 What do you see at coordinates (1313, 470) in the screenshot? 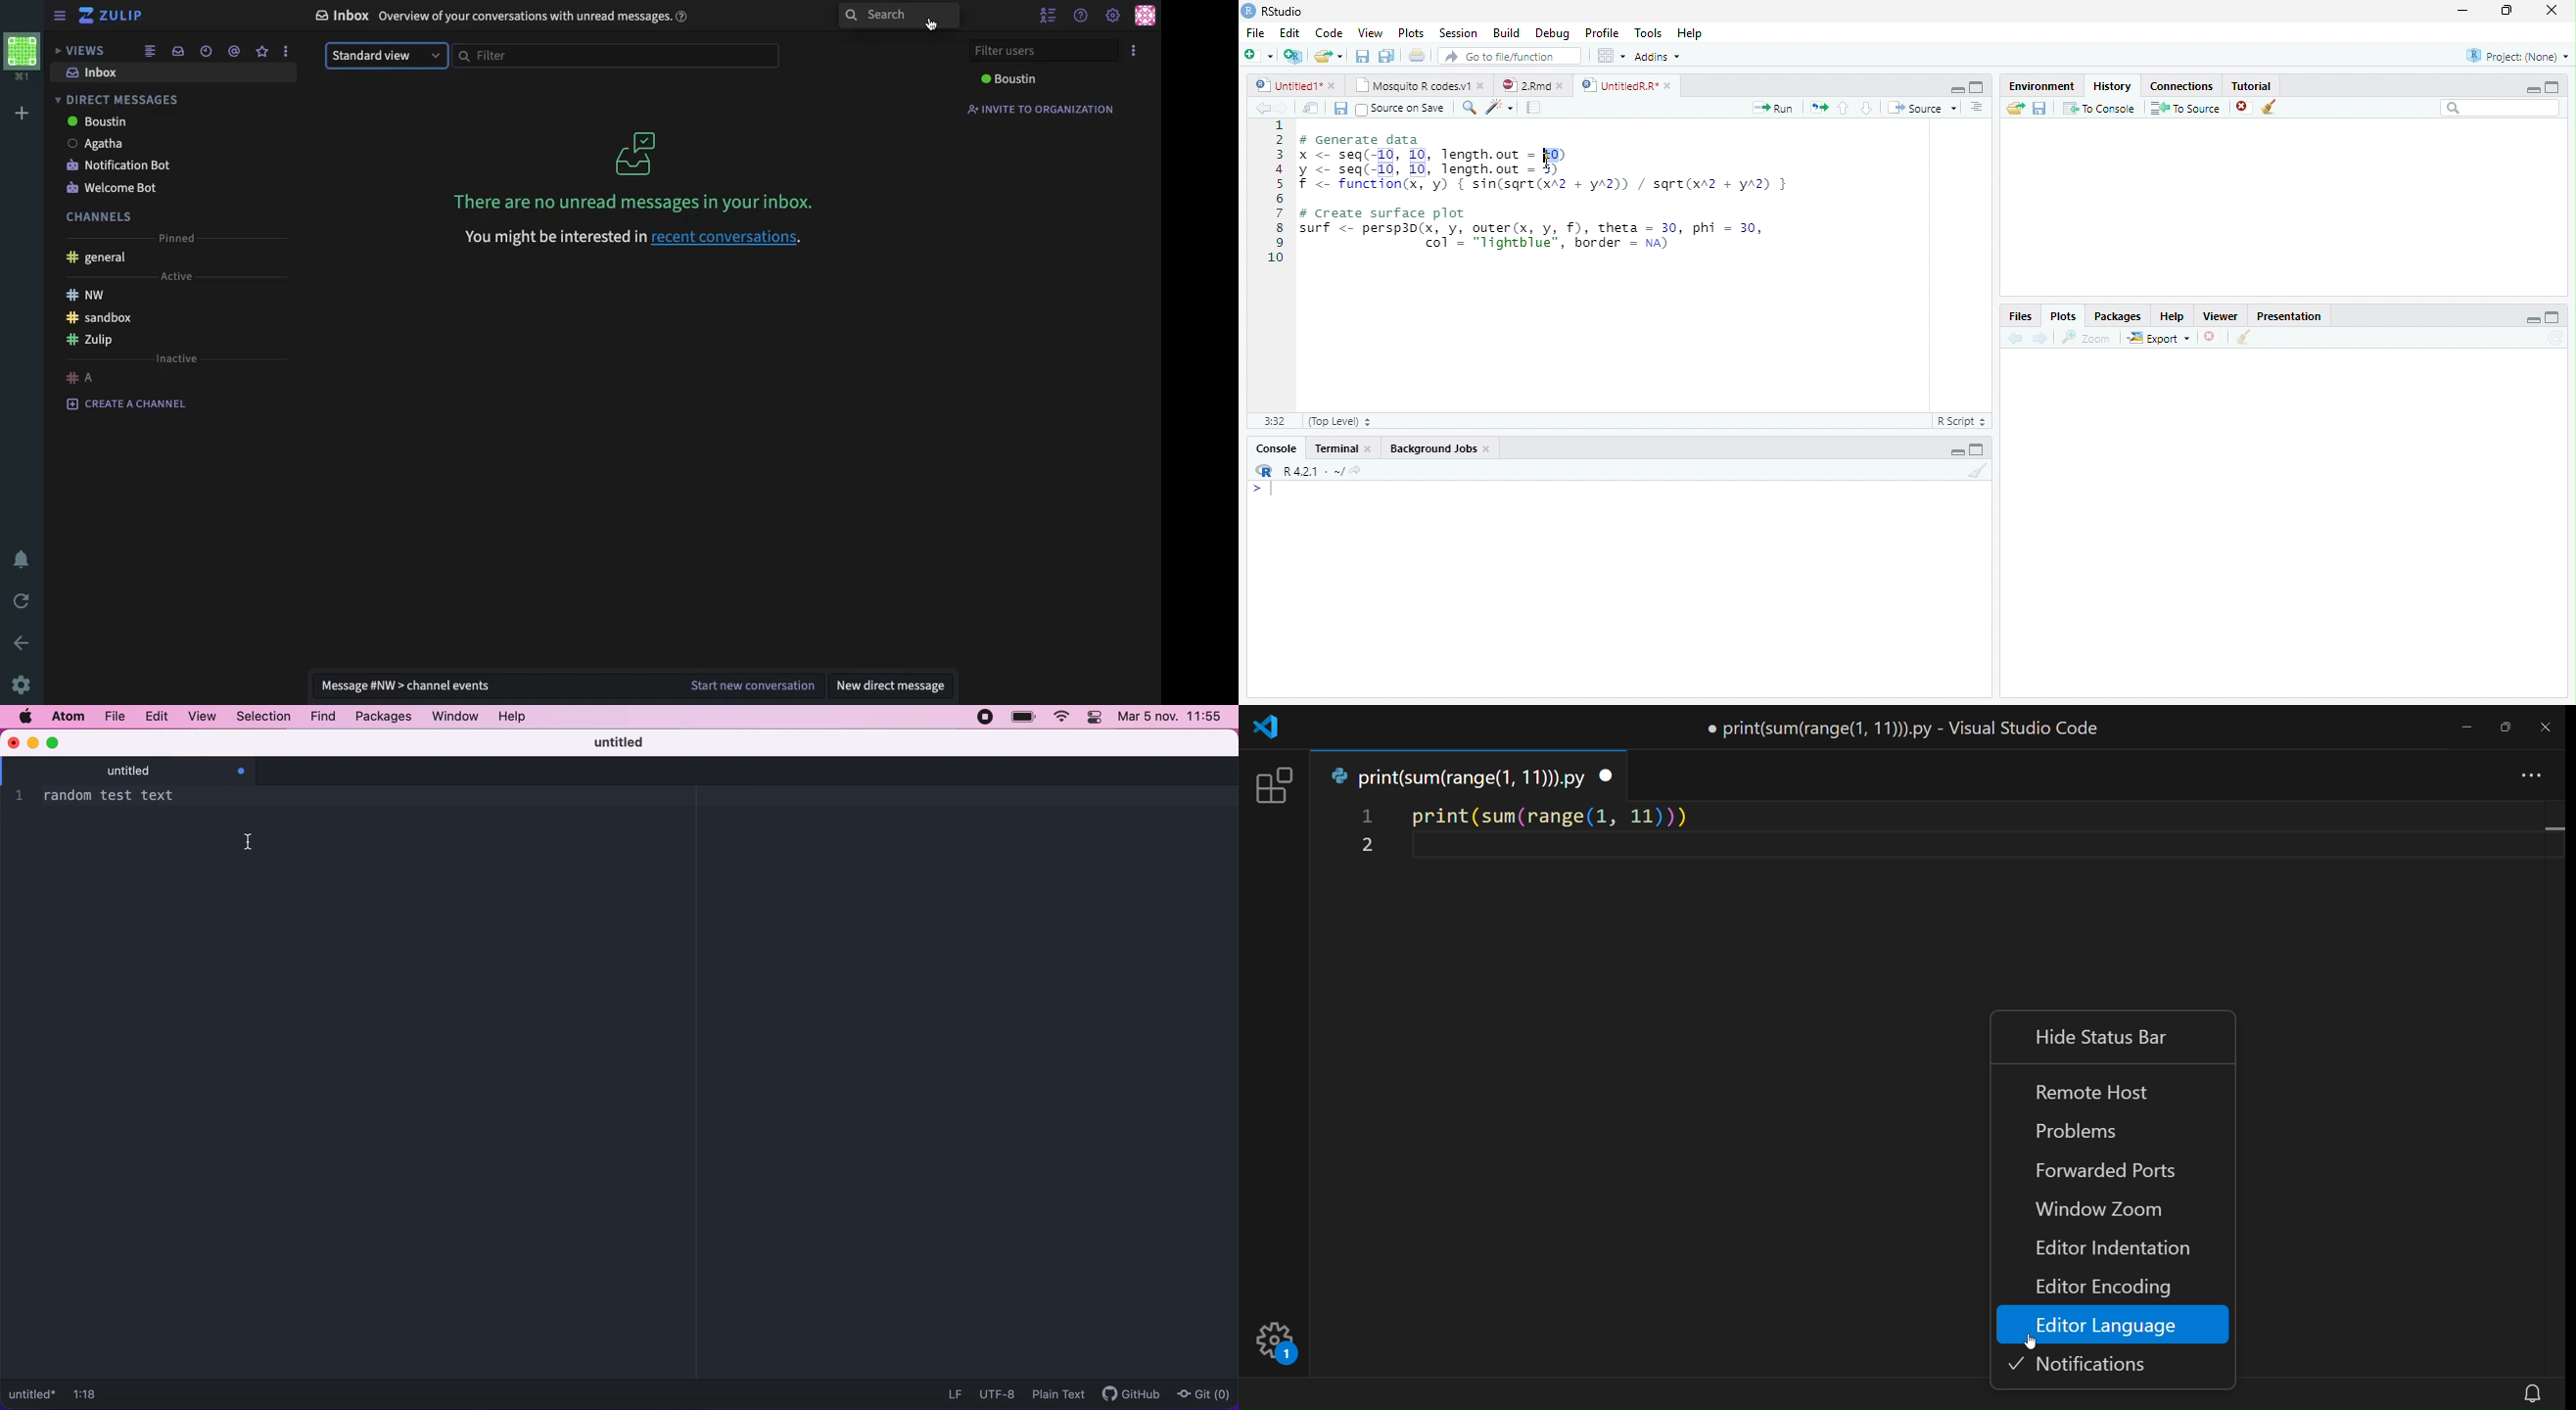
I see `R 4.2.1 . ~/` at bounding box center [1313, 470].